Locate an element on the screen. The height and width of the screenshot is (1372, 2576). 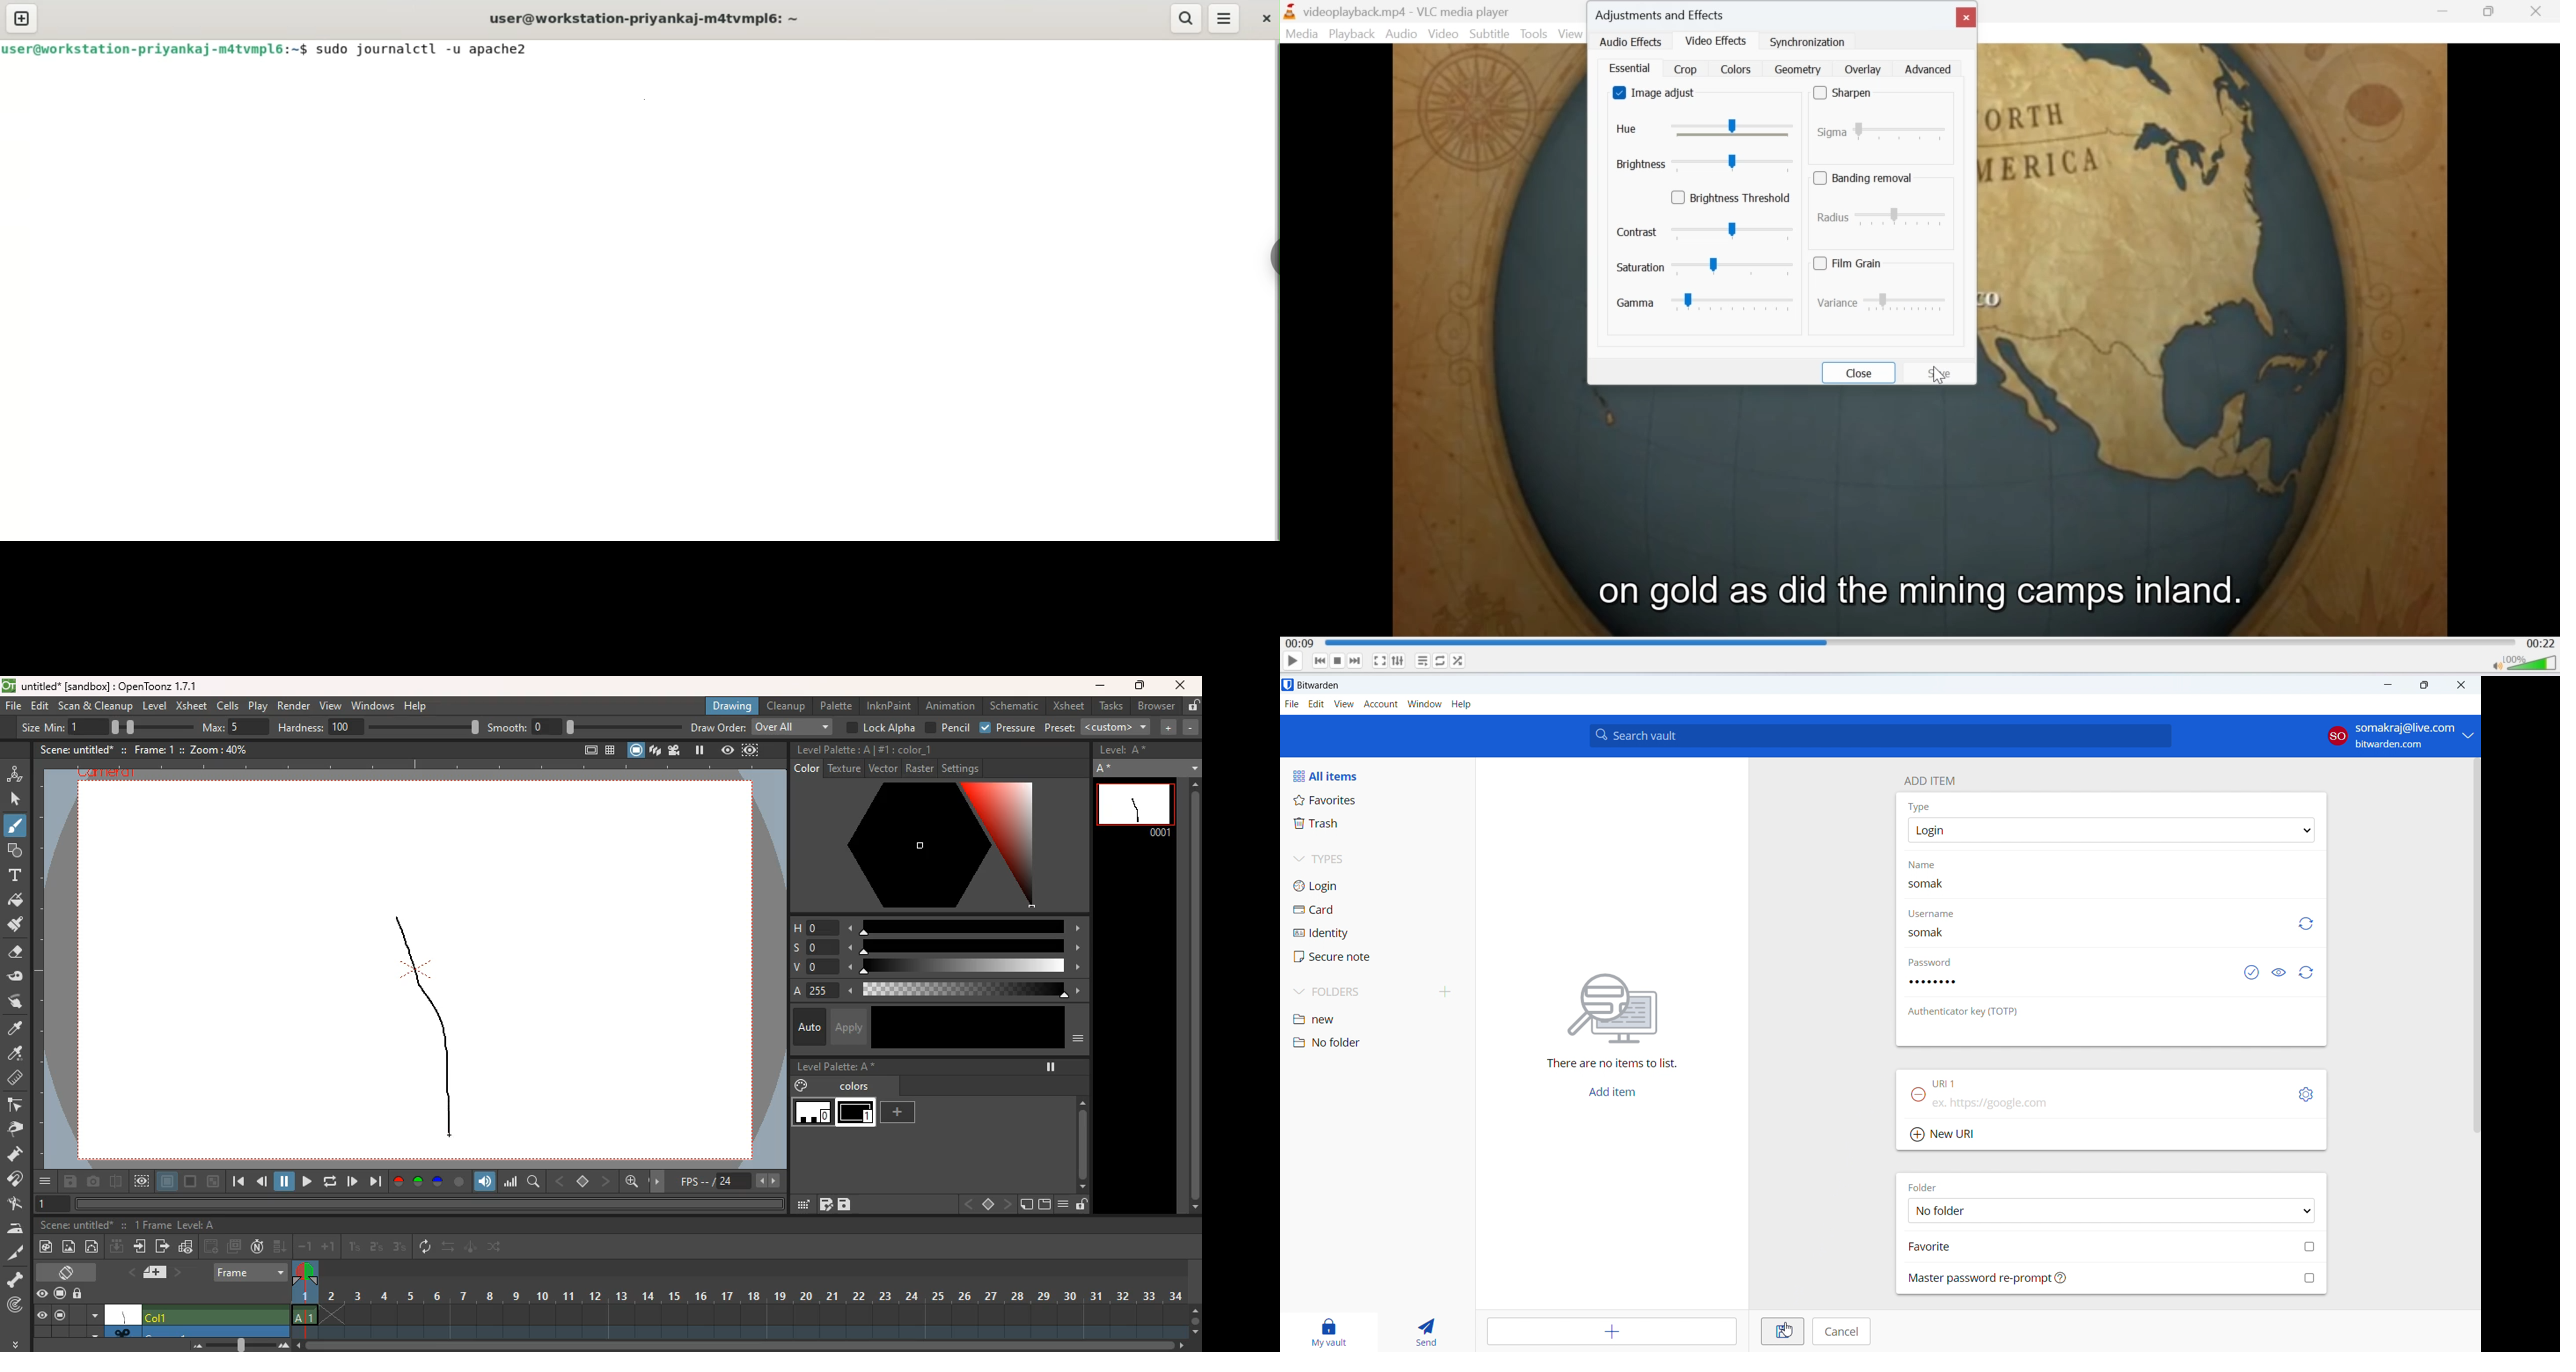
refresh is located at coordinates (327, 1181).